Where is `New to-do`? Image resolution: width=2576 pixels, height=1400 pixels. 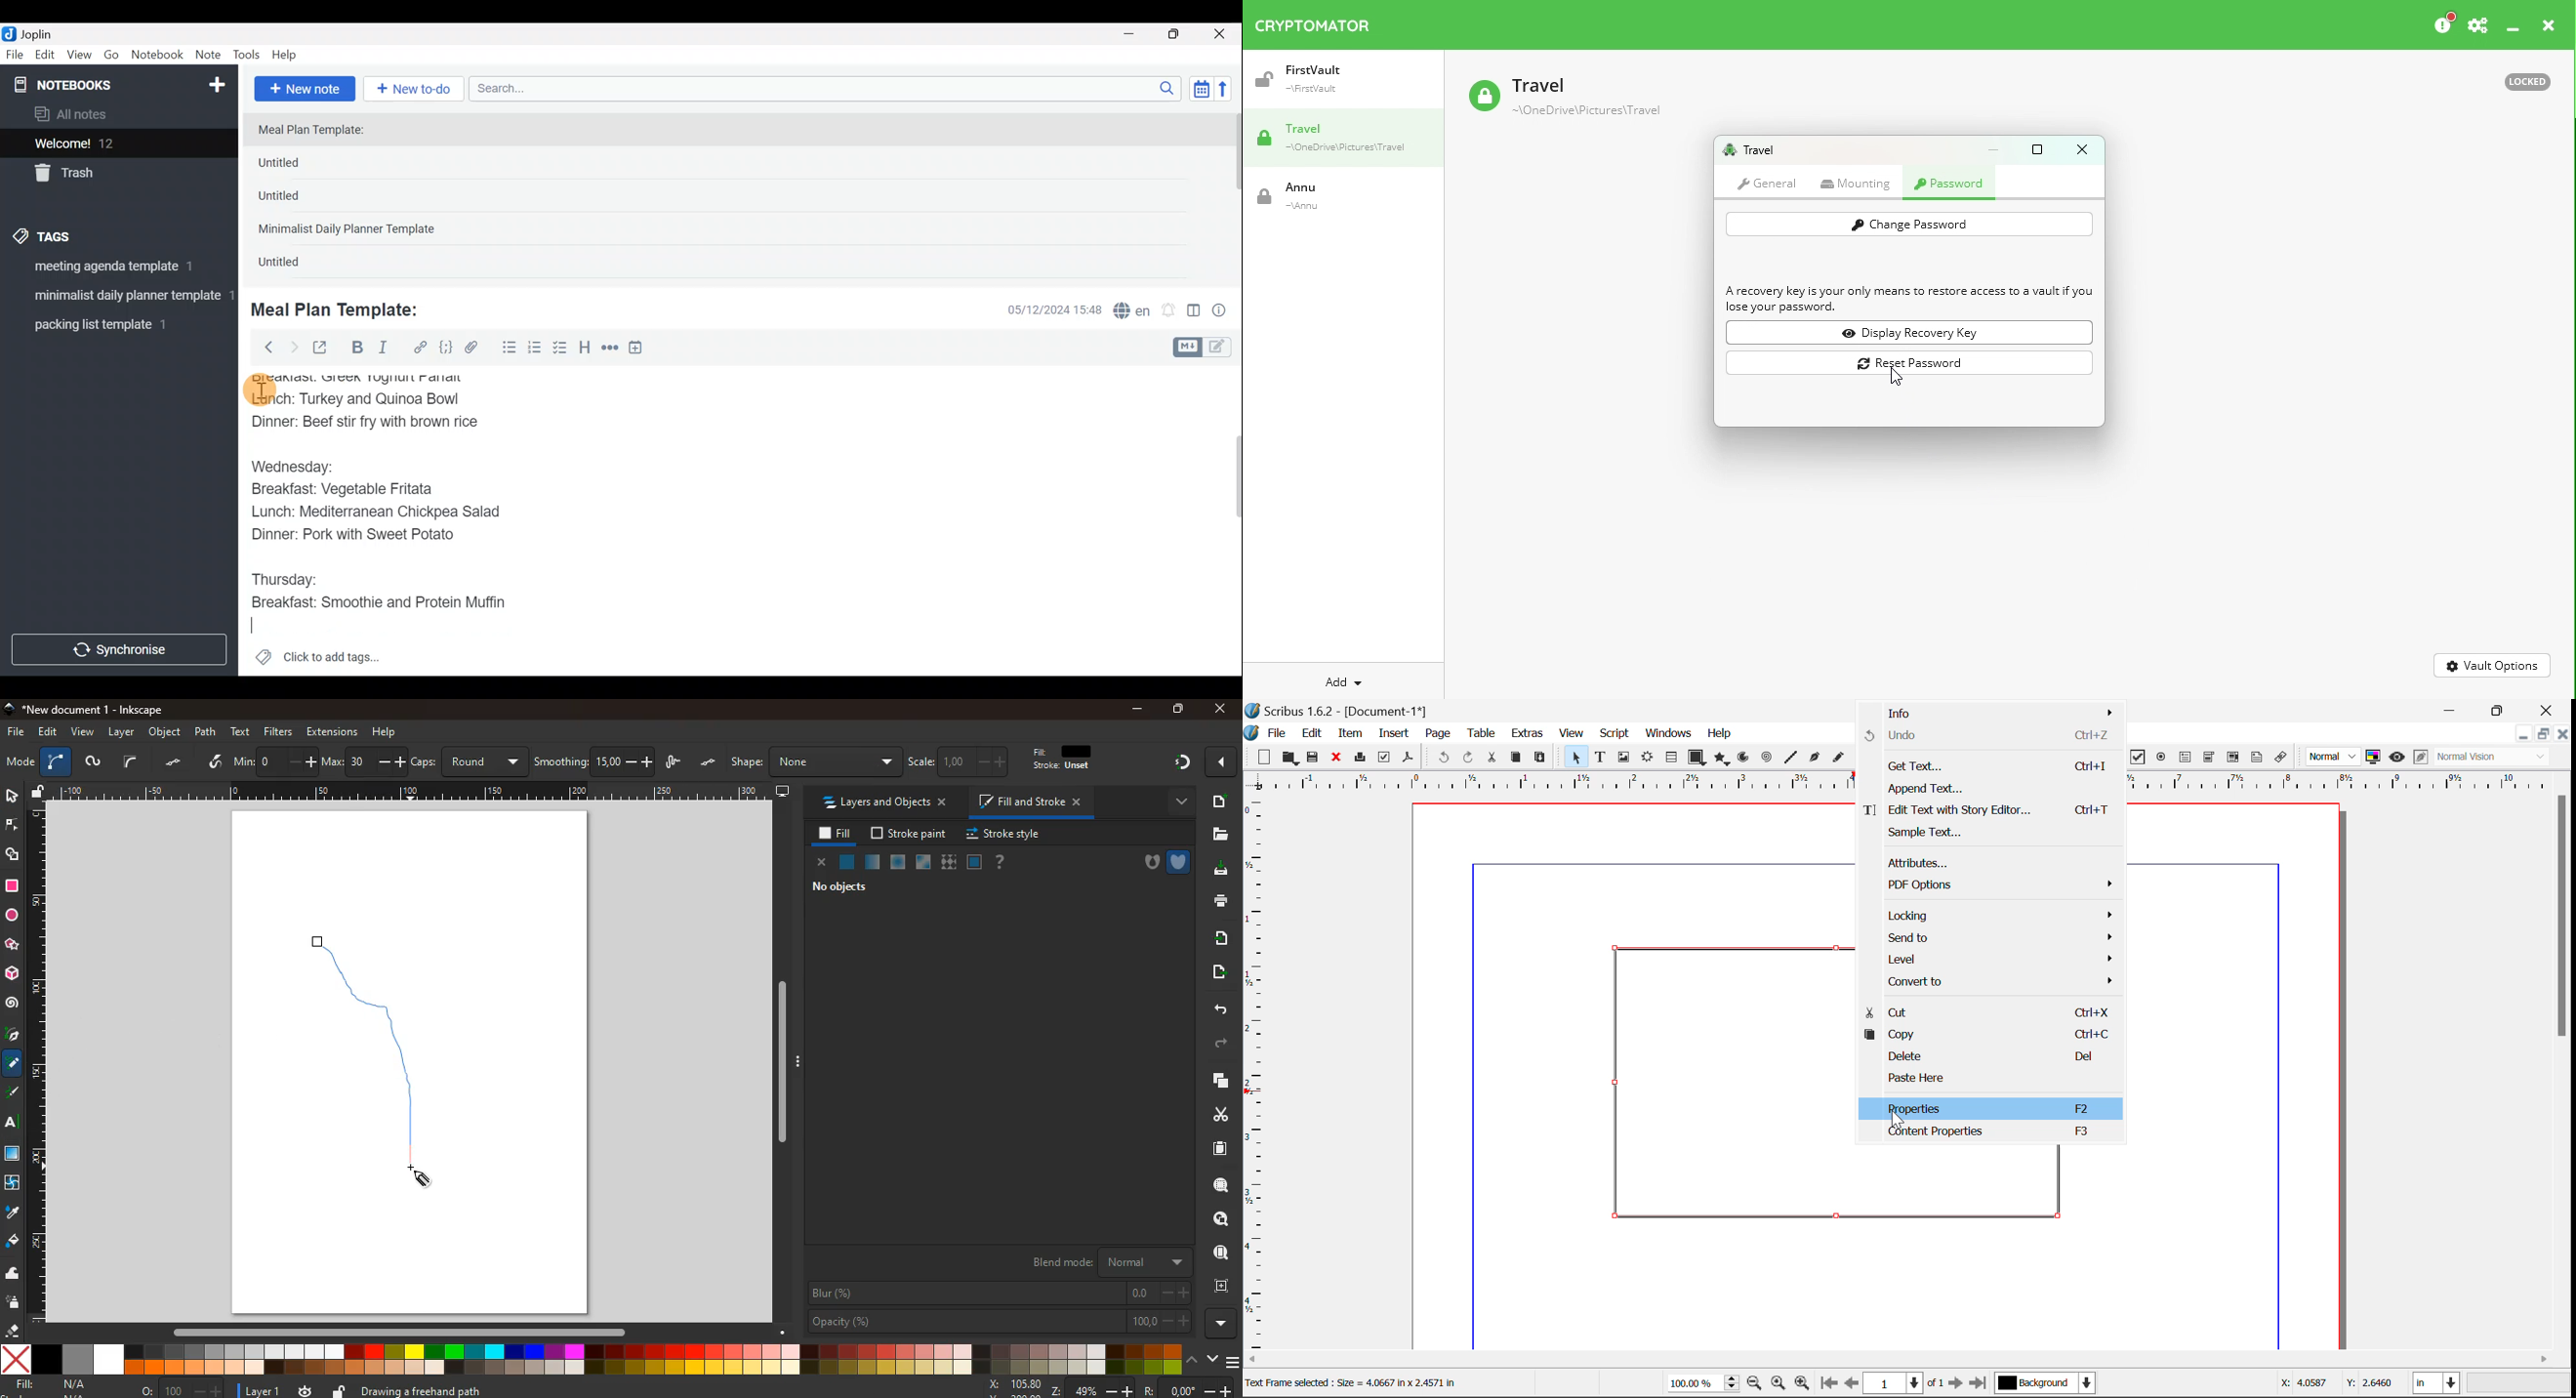
New to-do is located at coordinates (417, 90).